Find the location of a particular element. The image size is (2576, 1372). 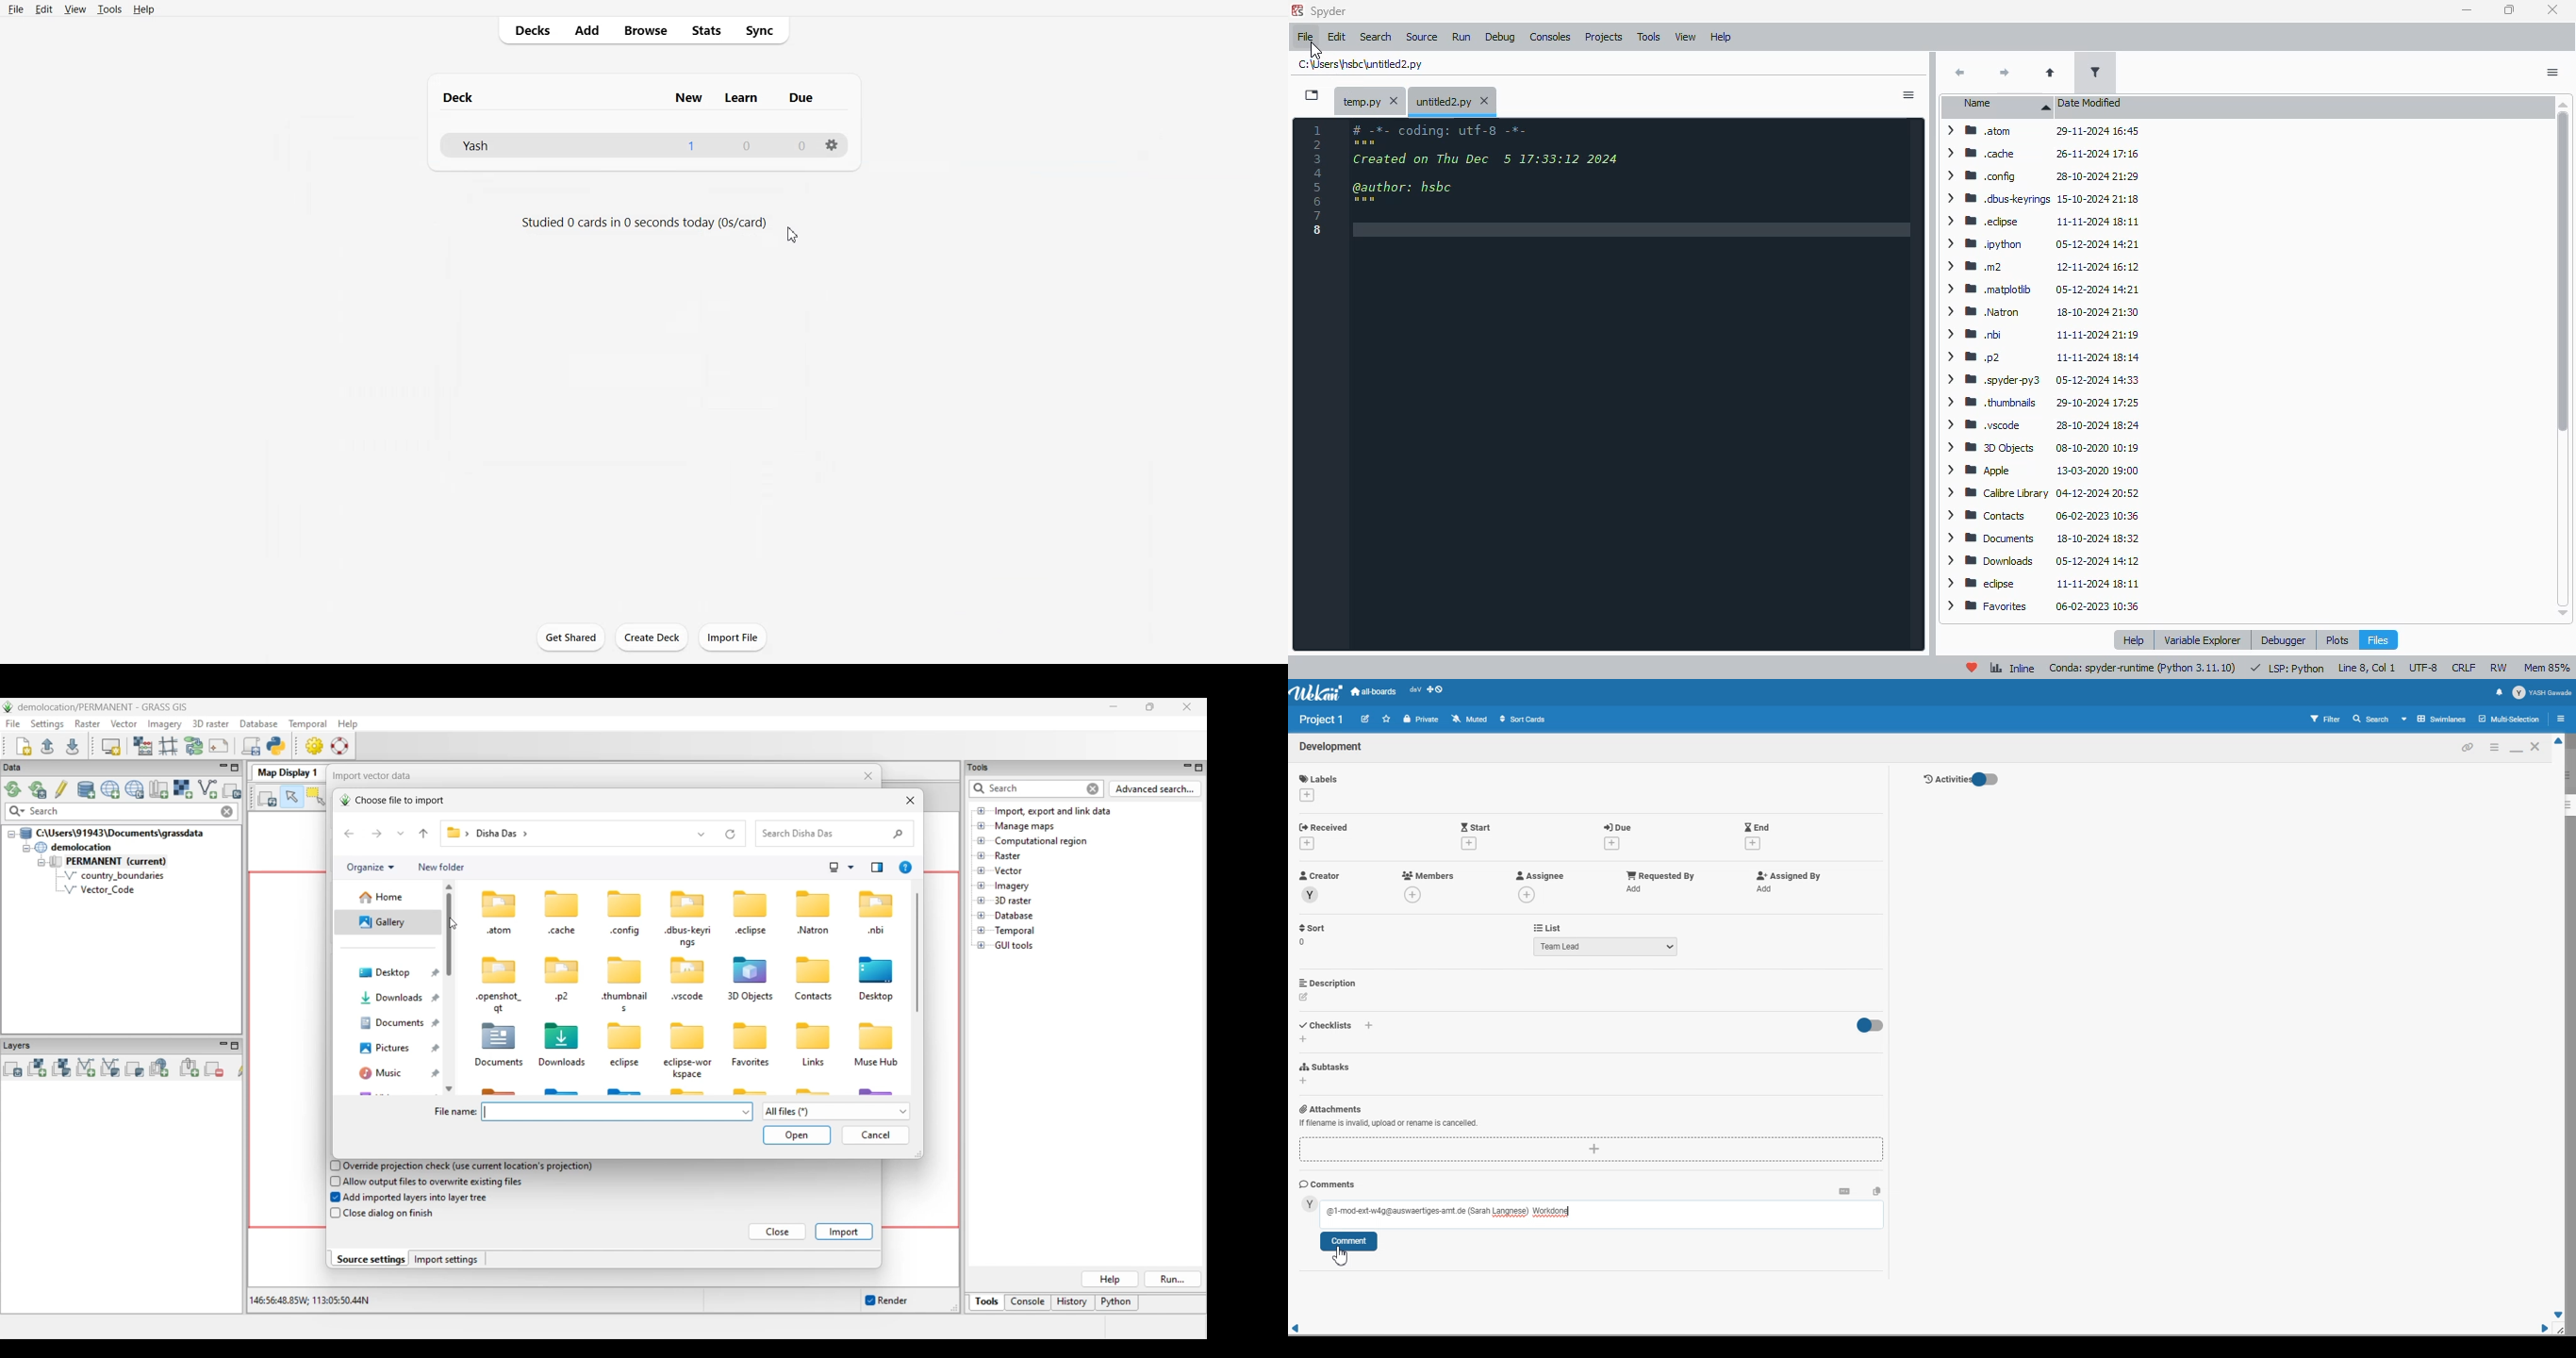

> mm 12-11-2024 16:12 is located at coordinates (2042, 268).